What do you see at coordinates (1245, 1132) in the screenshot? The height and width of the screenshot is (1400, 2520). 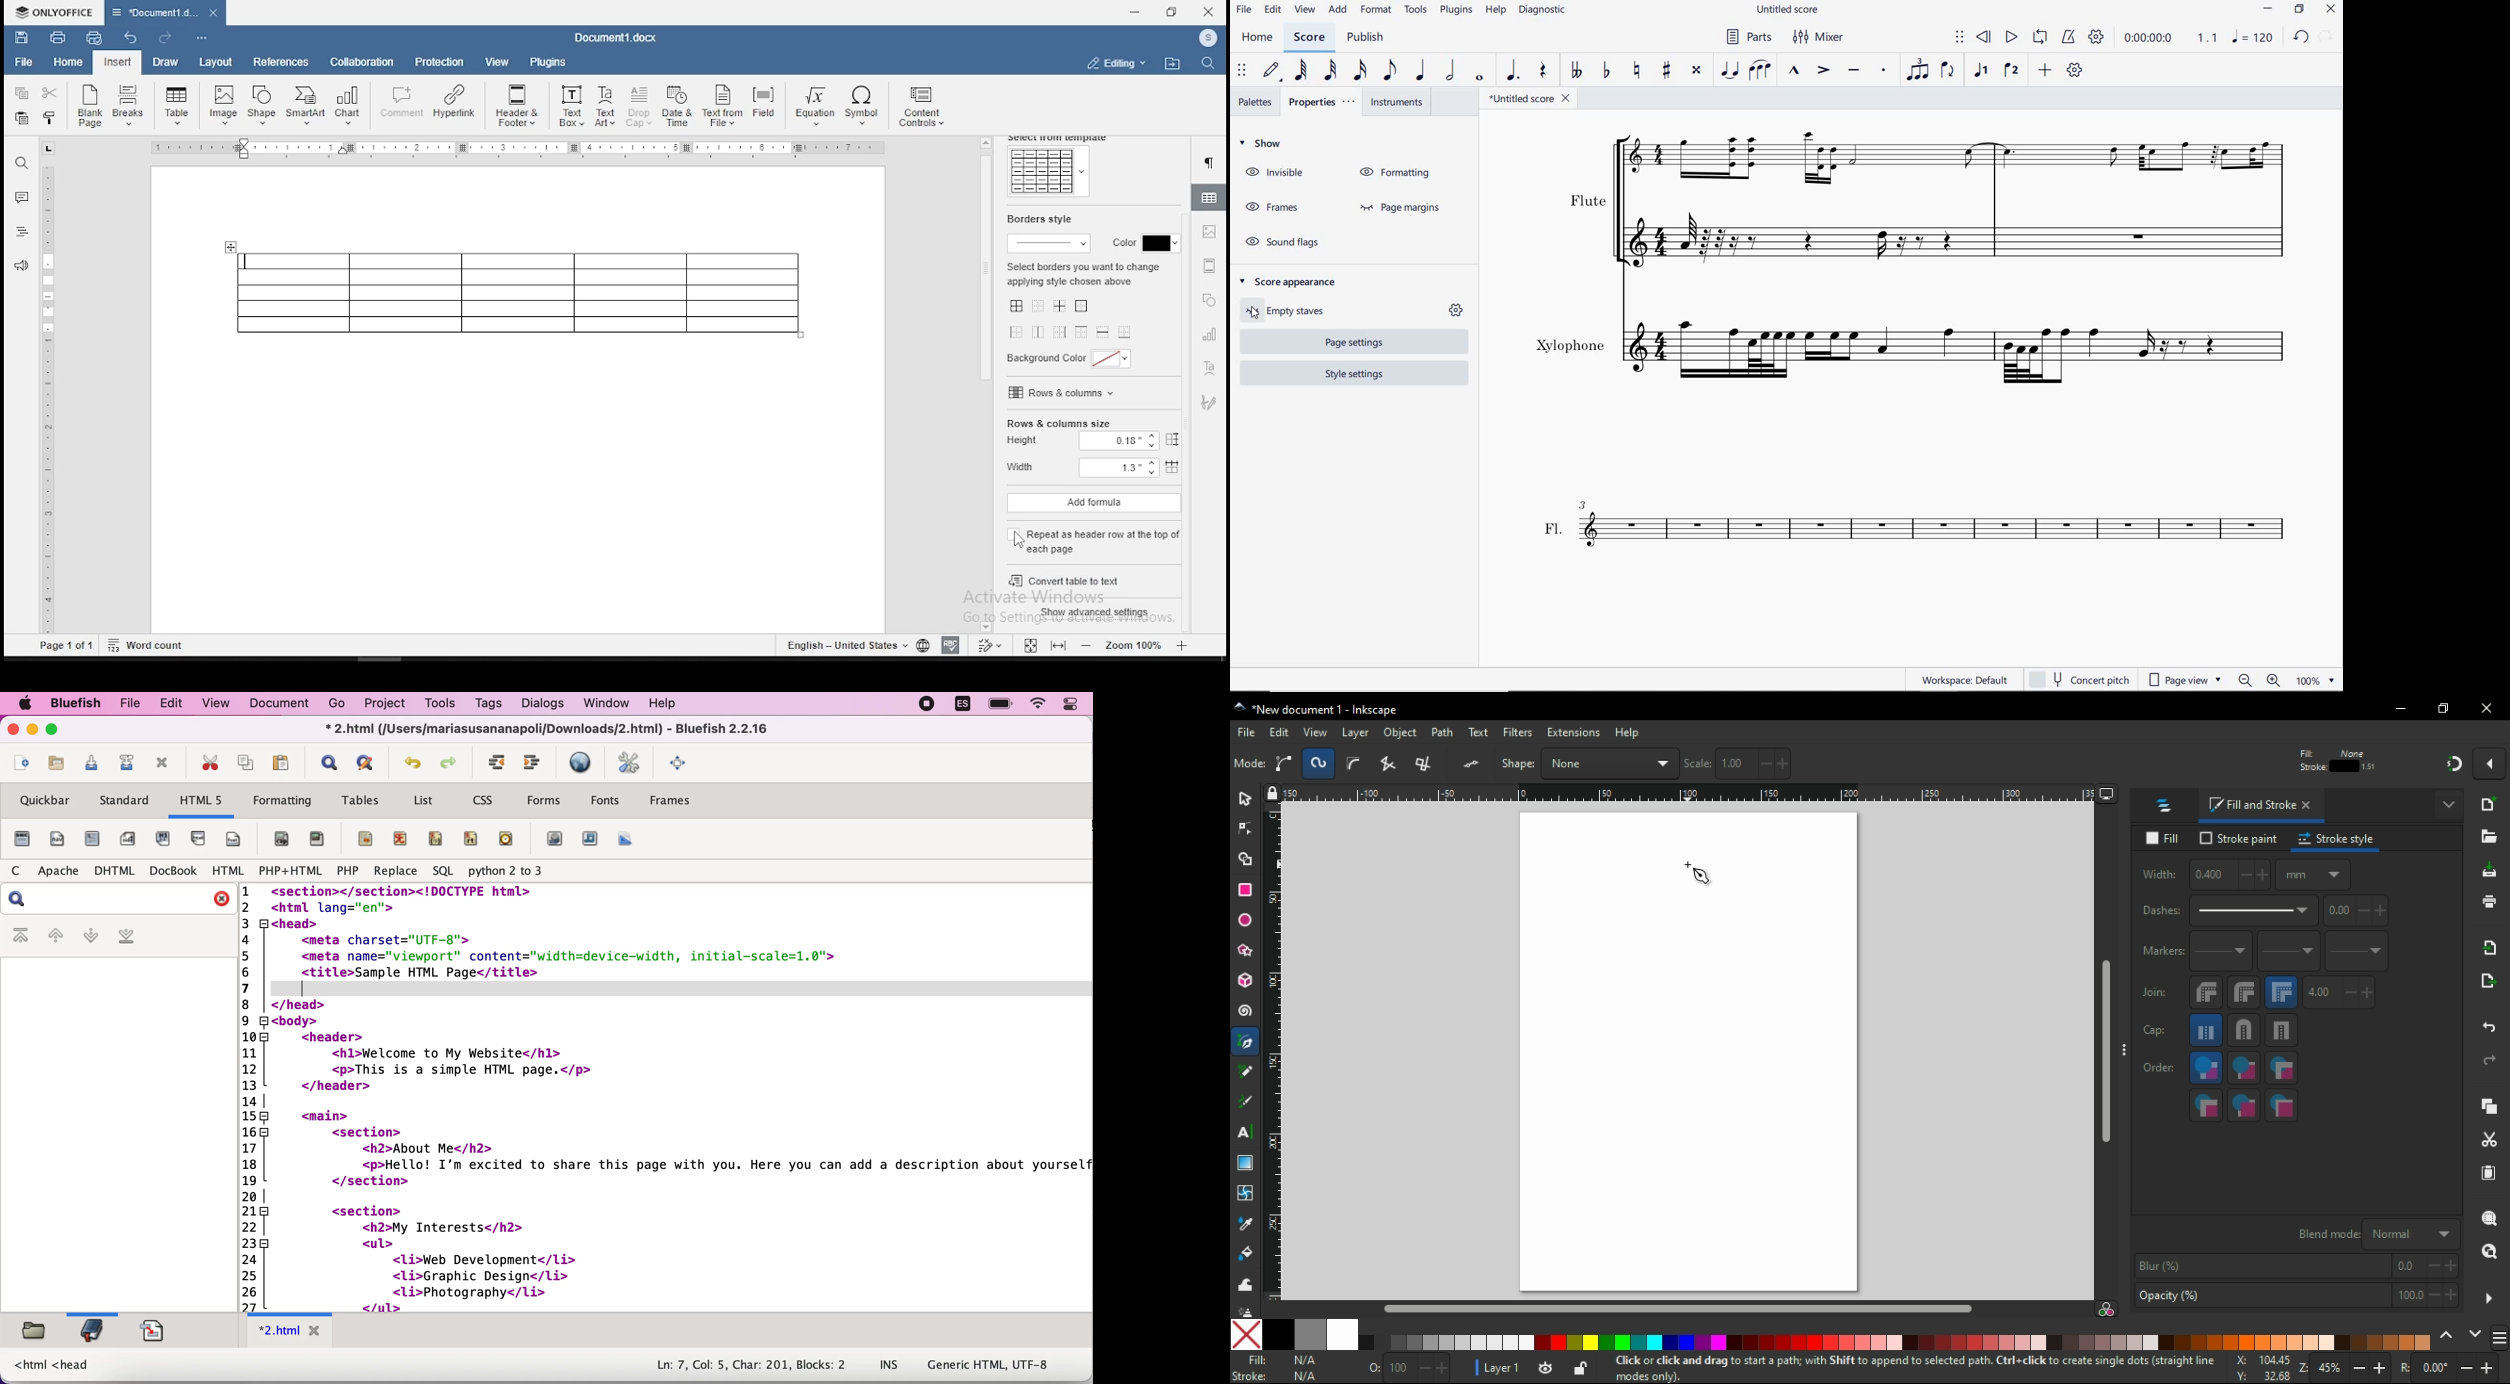 I see `text tool` at bounding box center [1245, 1132].